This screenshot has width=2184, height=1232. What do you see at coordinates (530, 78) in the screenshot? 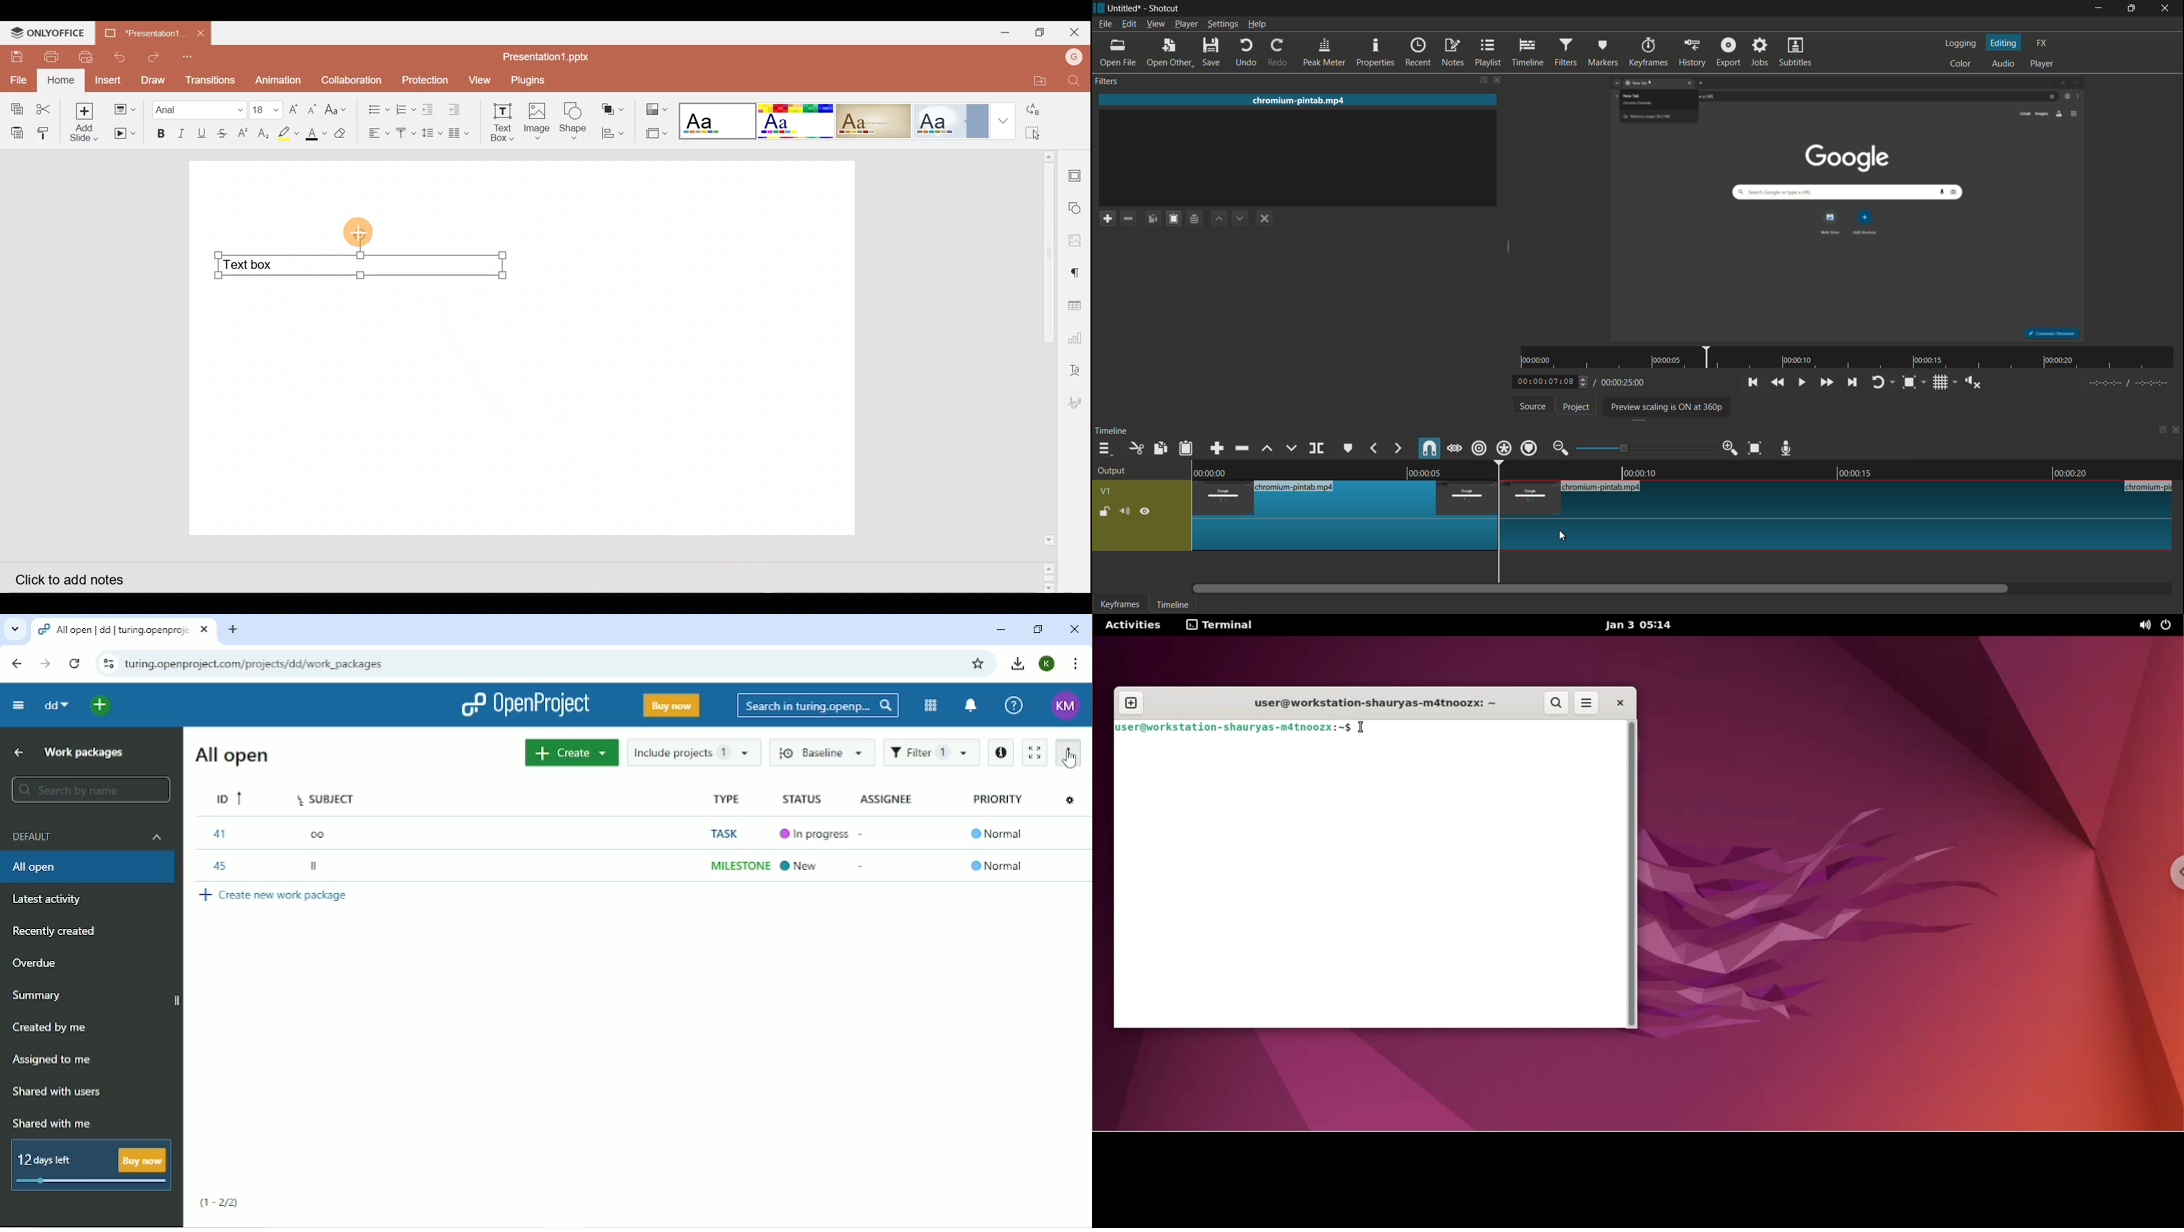
I see `Plugins` at bounding box center [530, 78].